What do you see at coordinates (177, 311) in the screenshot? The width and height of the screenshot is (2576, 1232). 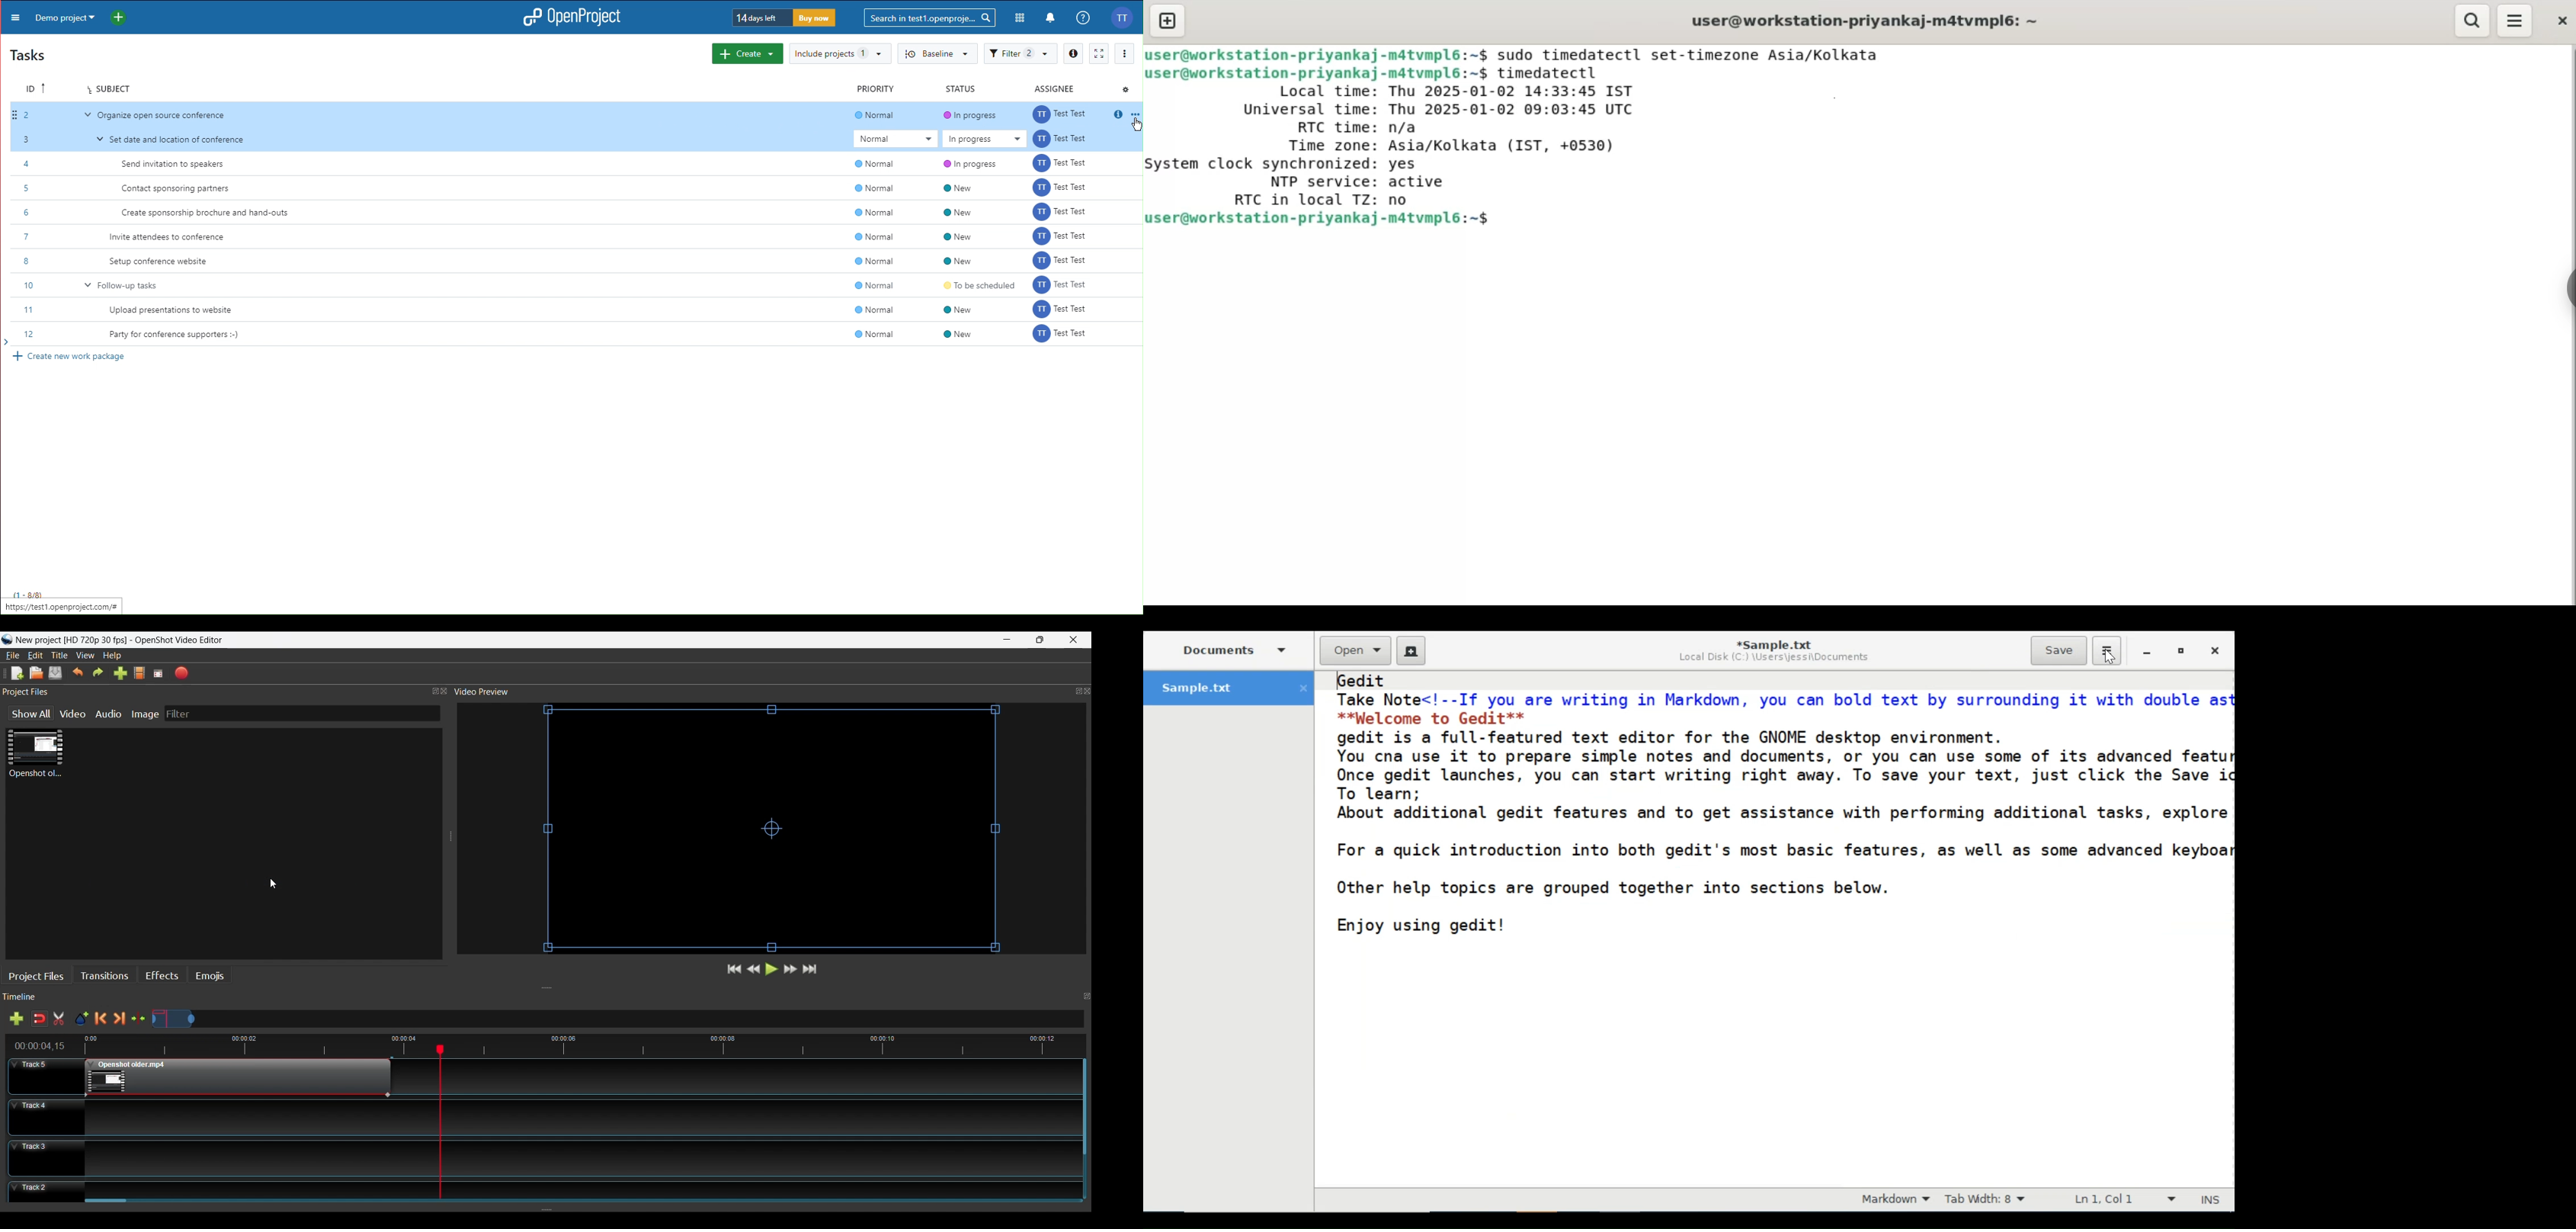 I see `Upload presentations to website` at bounding box center [177, 311].